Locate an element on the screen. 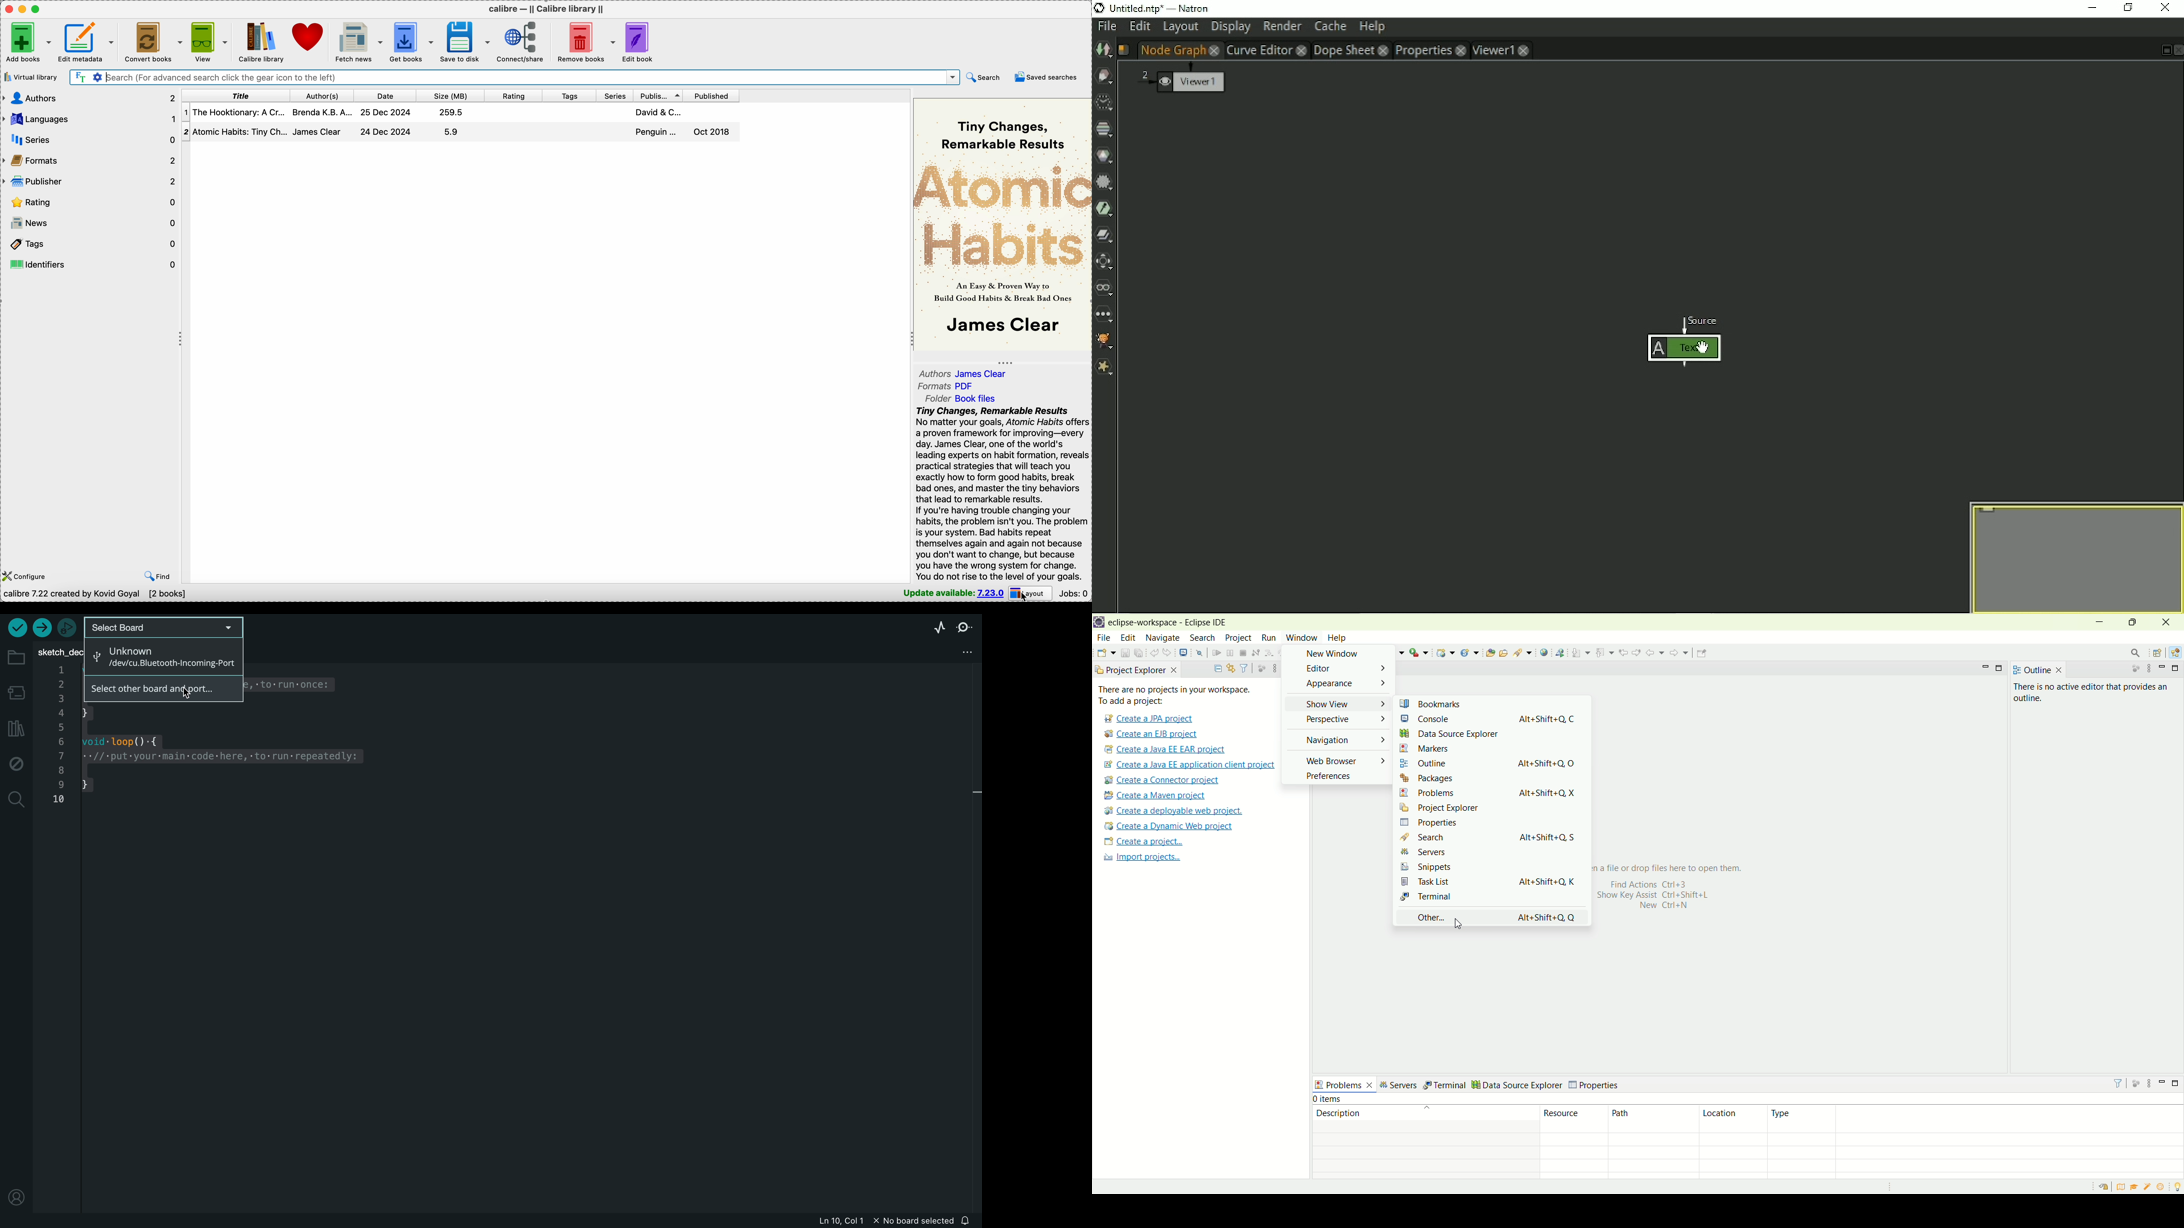 Image resolution: width=2184 pixels, height=1232 pixels. atomic habits is located at coordinates (1002, 215).